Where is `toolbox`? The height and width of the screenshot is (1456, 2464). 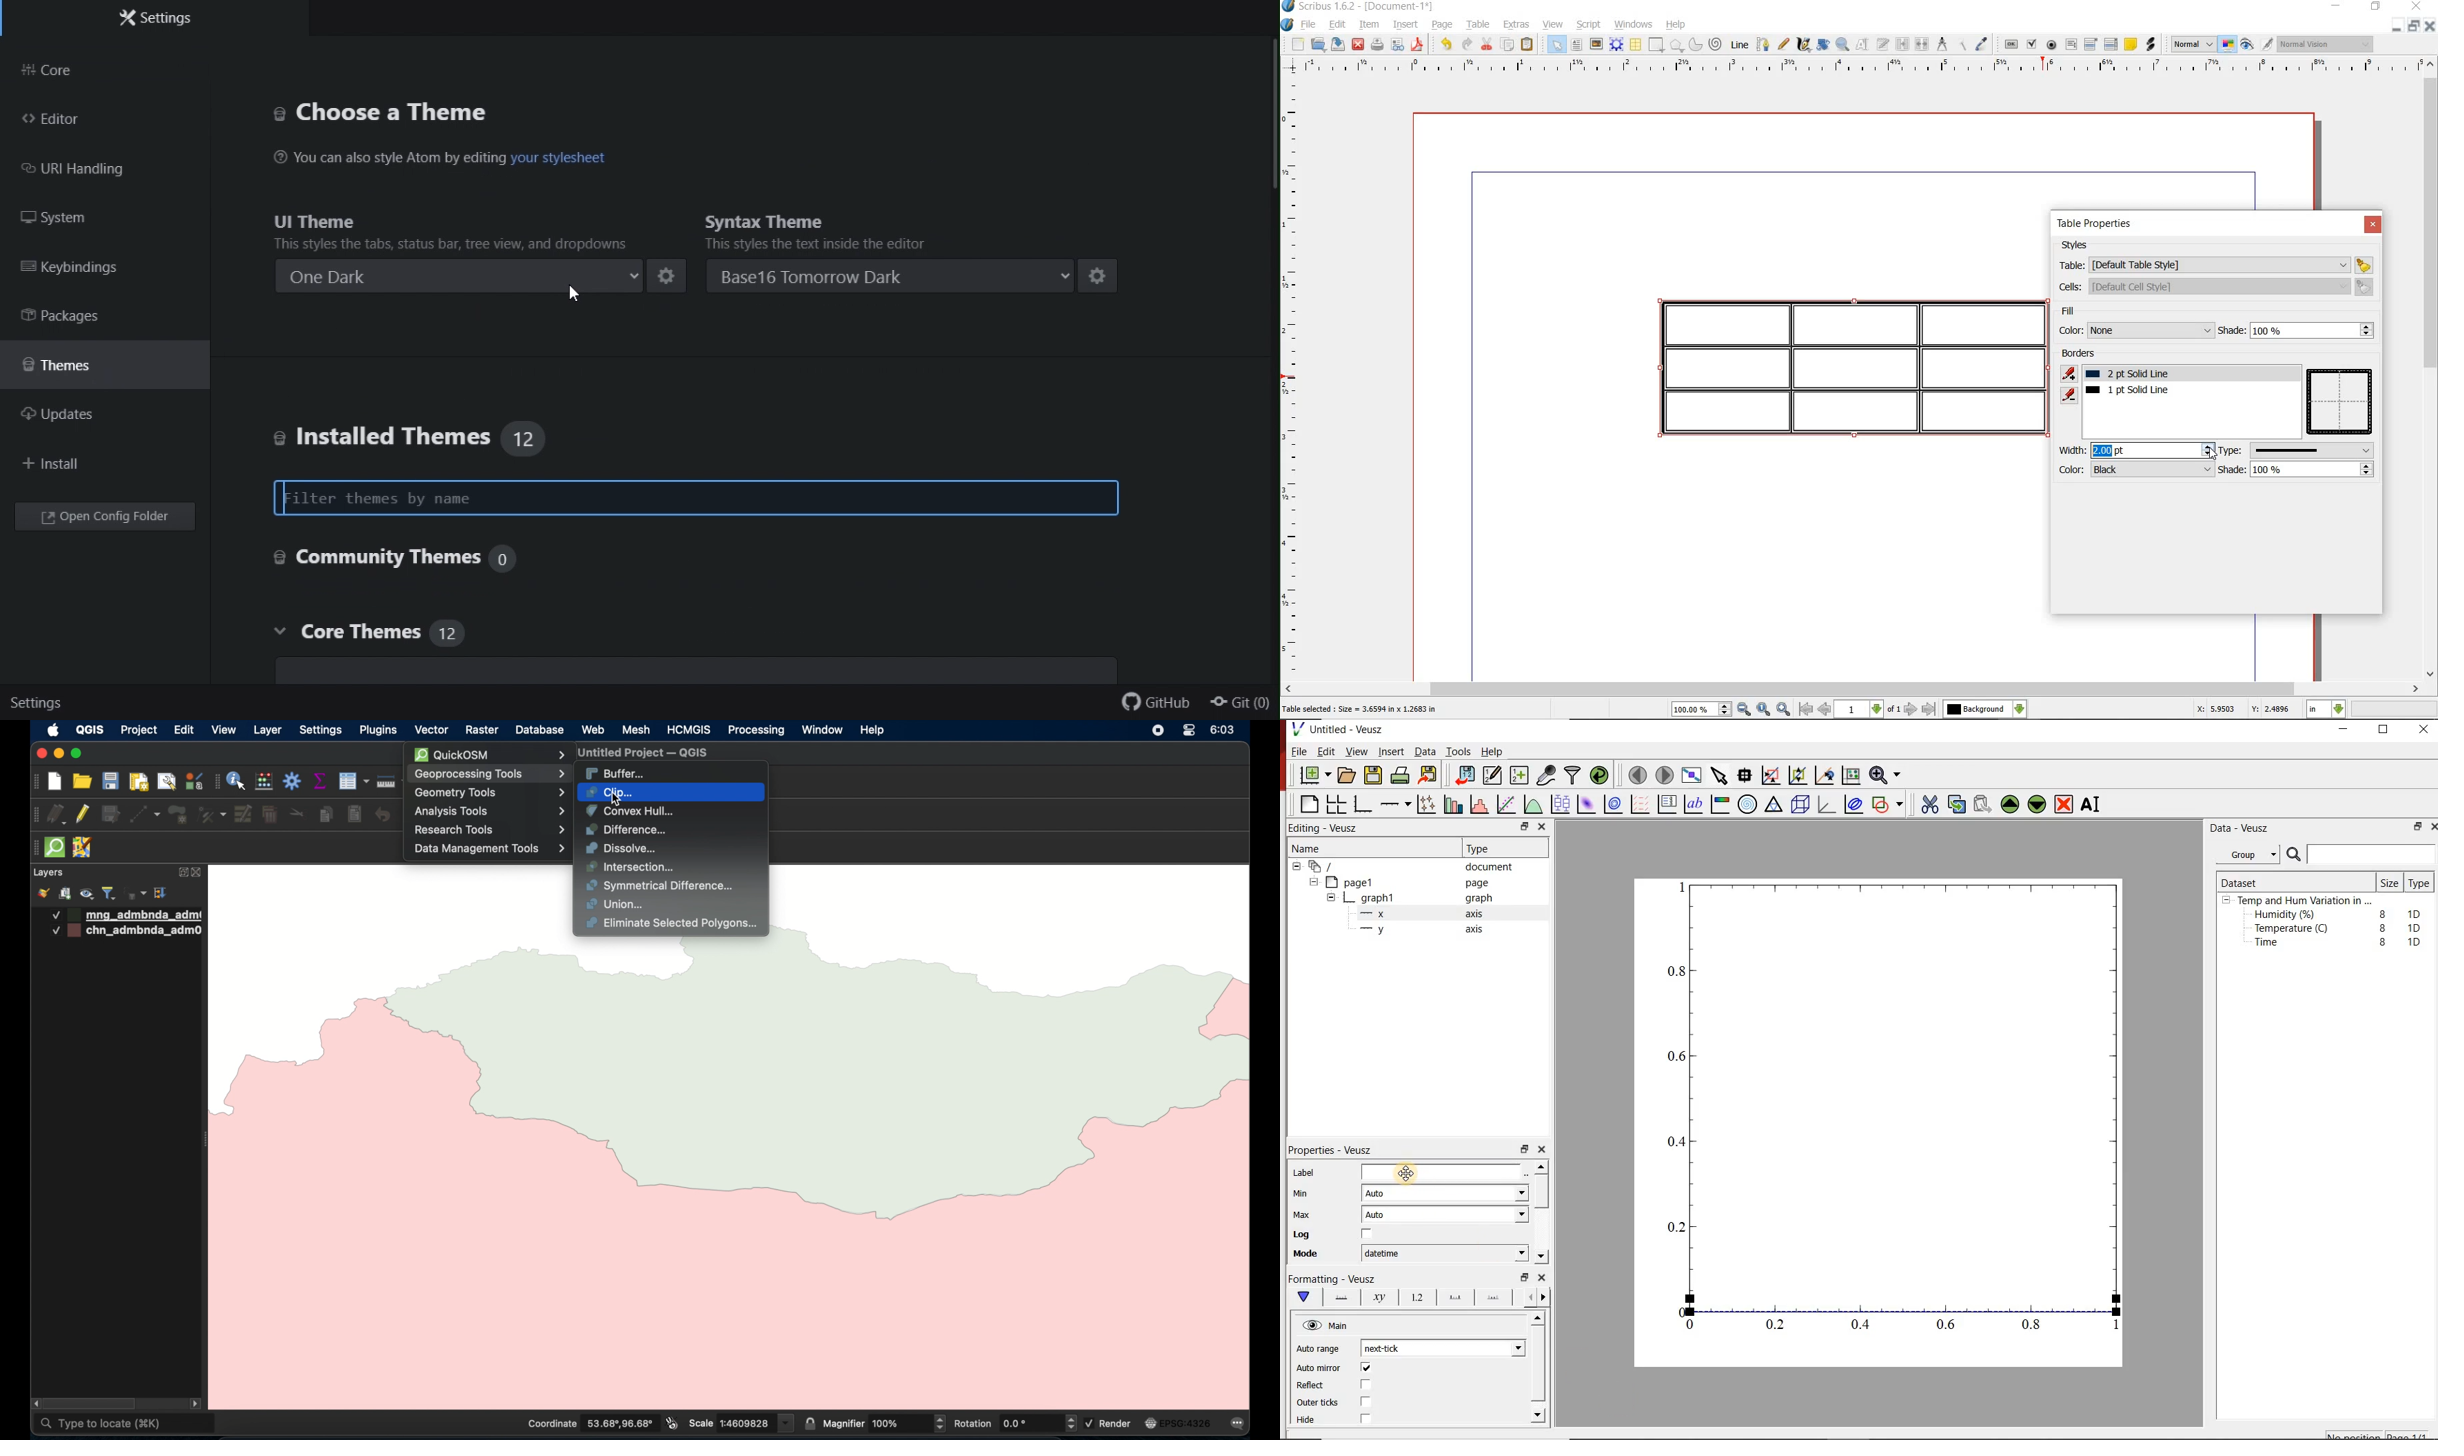 toolbox is located at coordinates (293, 781).